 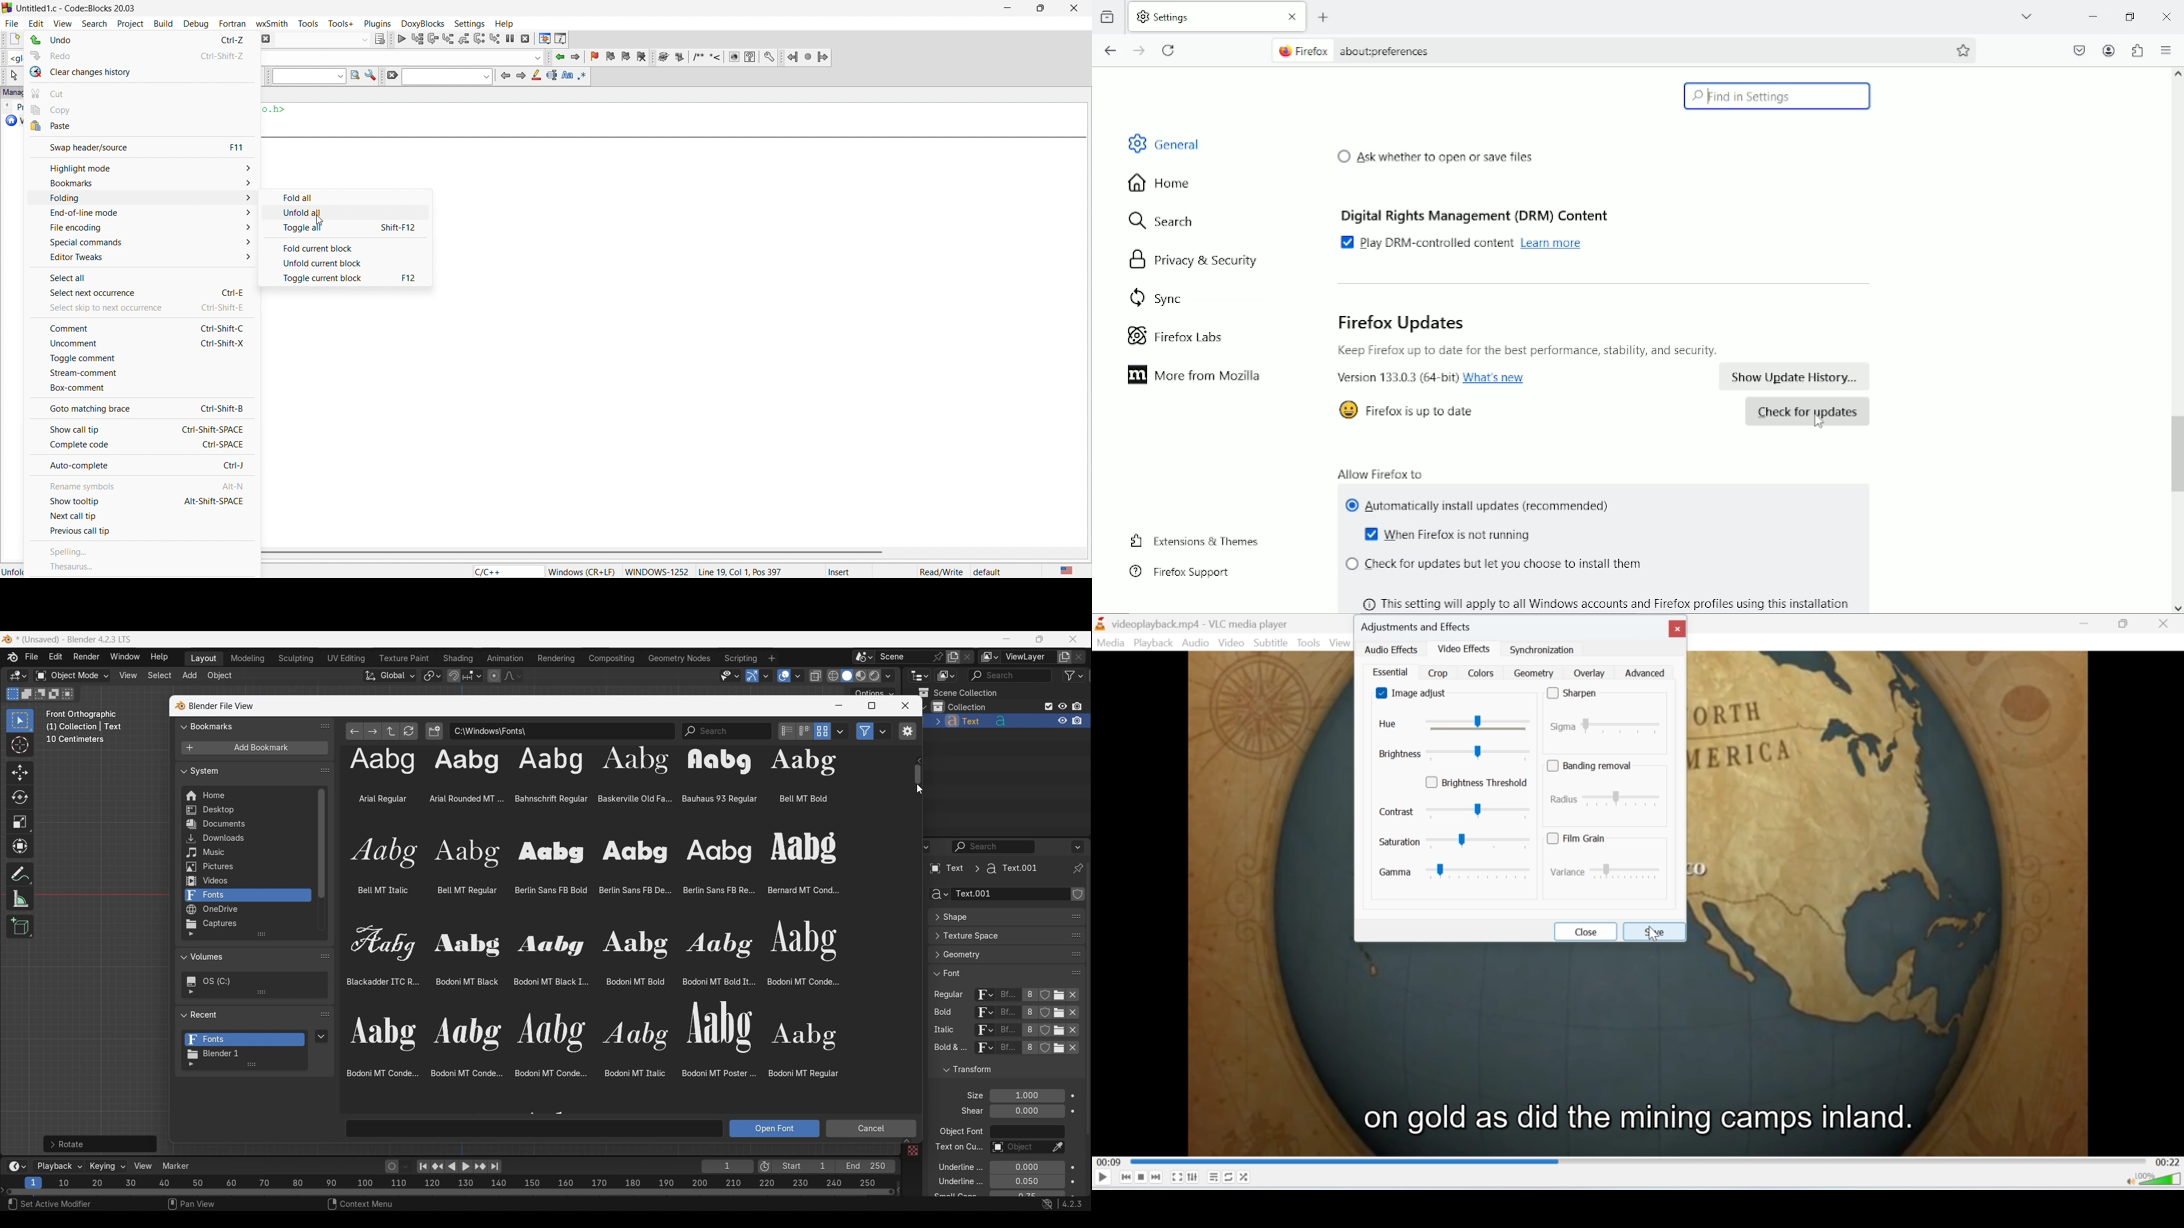 I want to click on extensions, so click(x=2136, y=50).